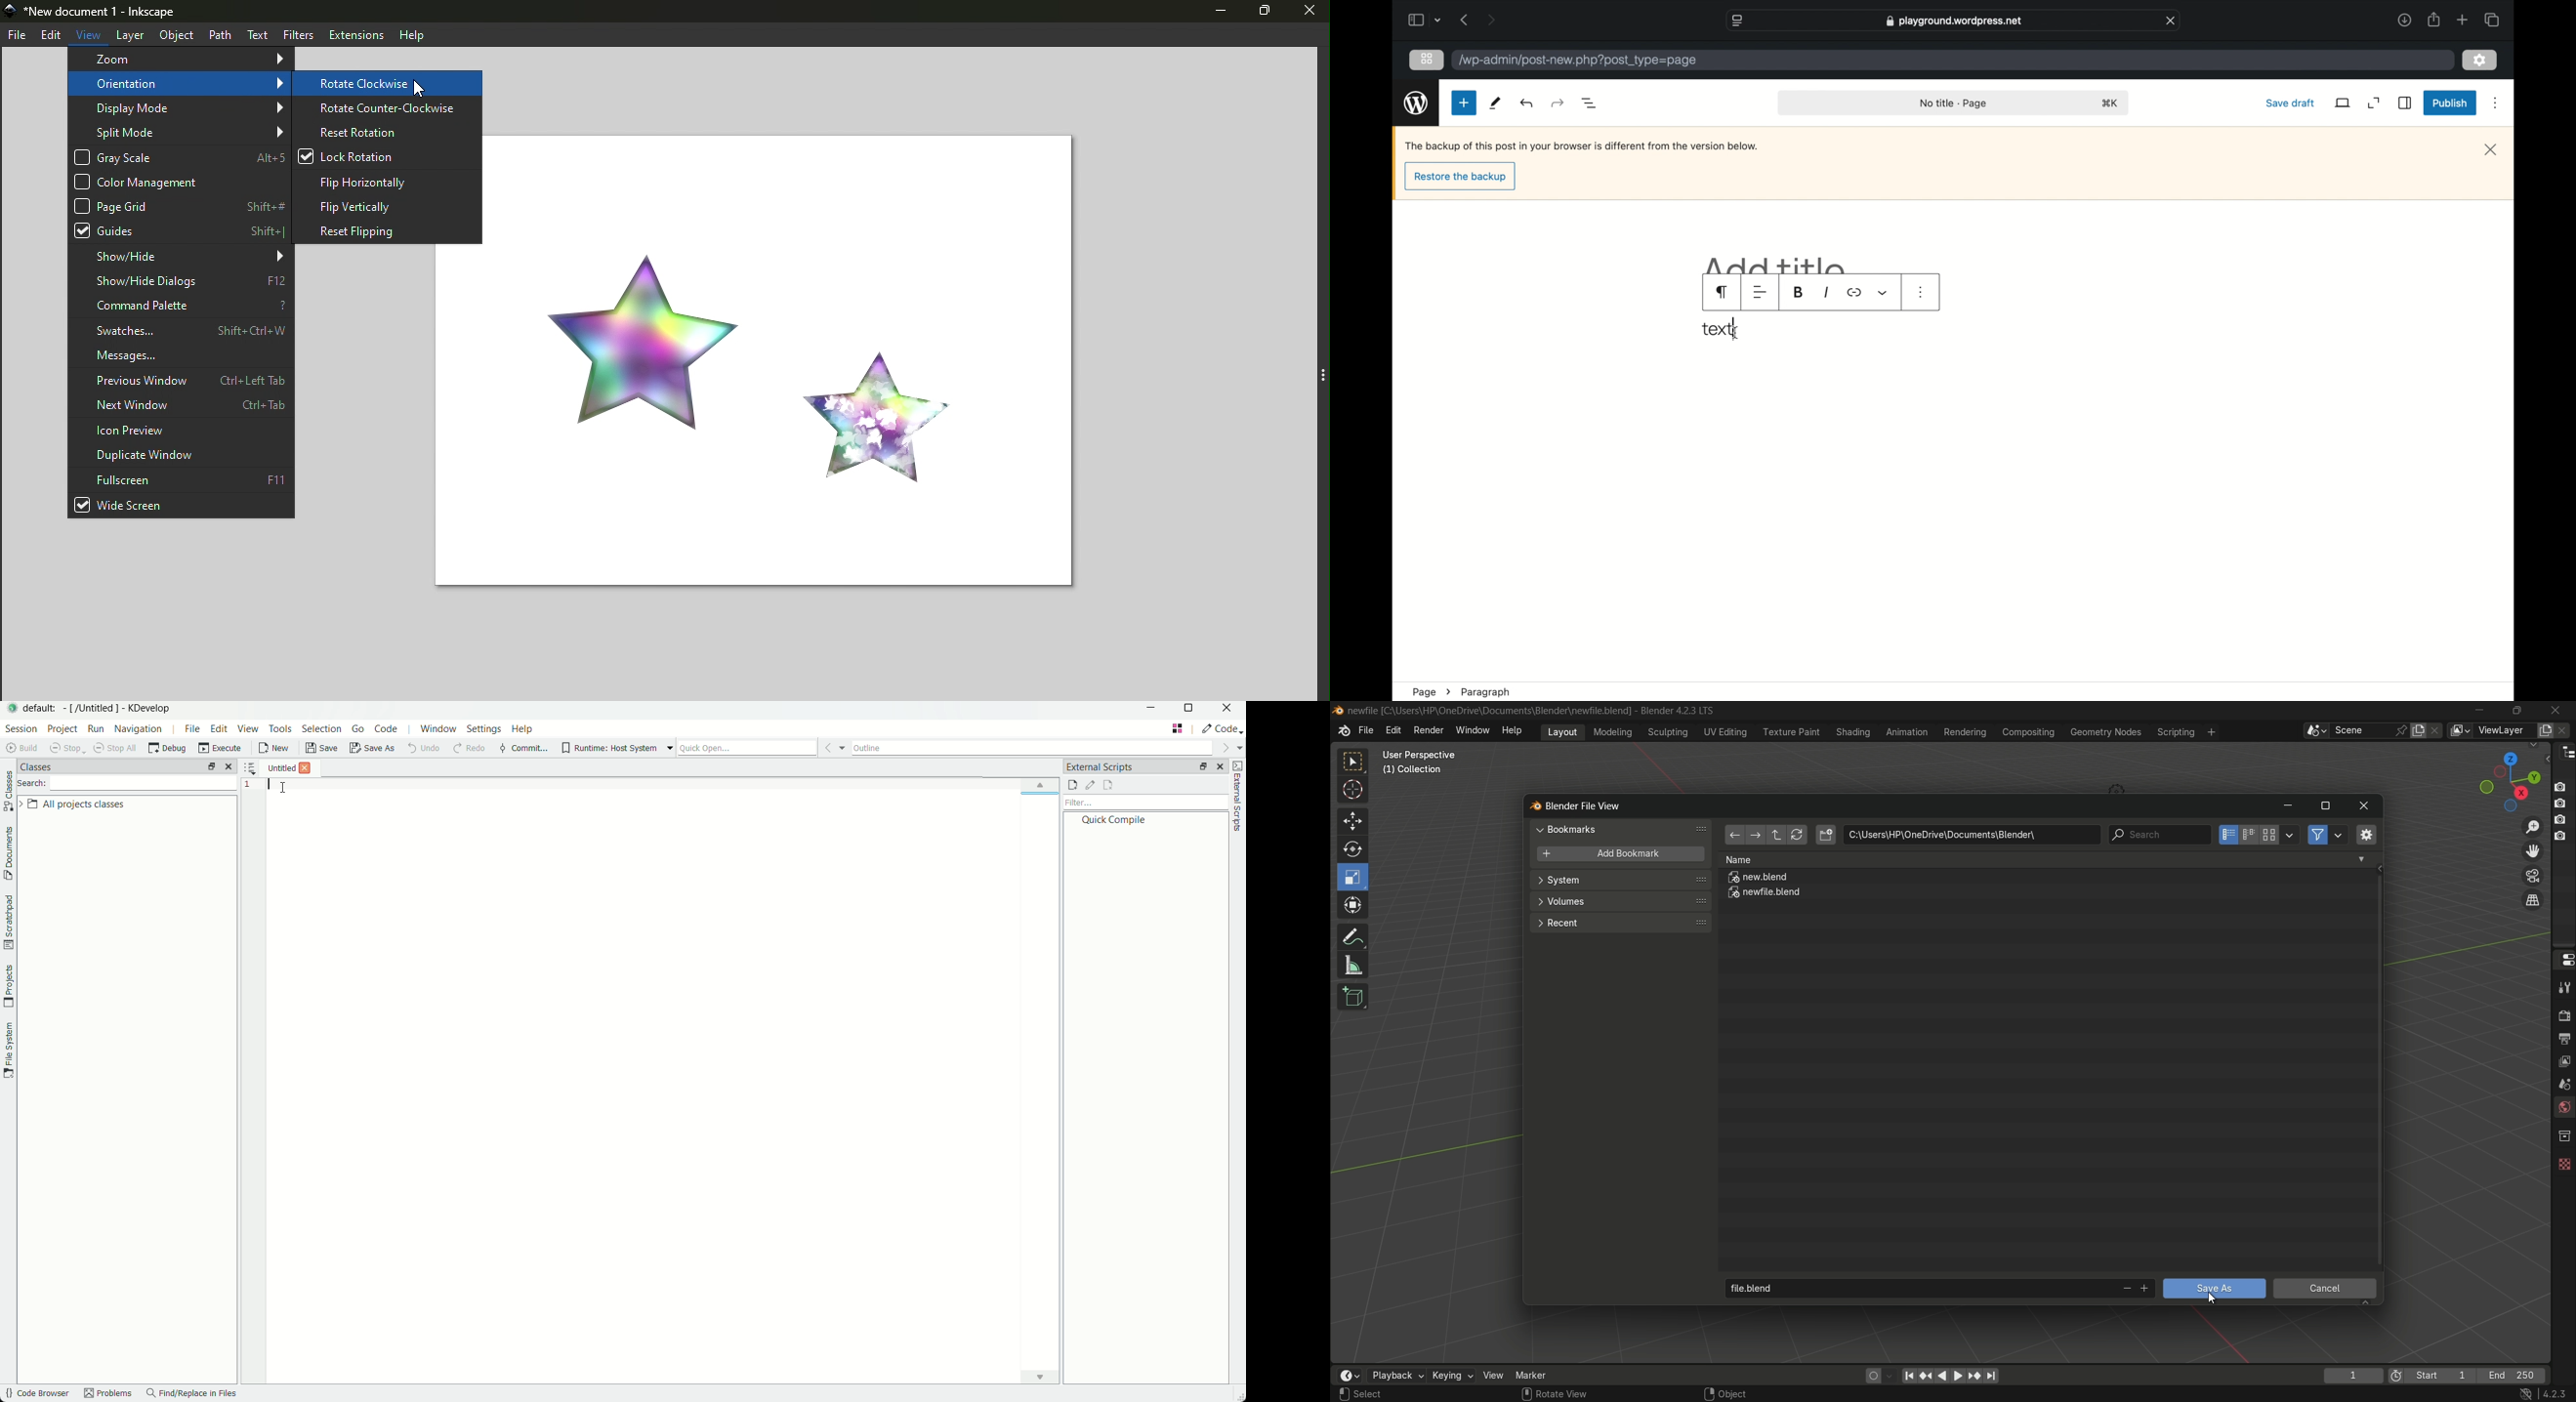 This screenshot has height=1428, width=2576. What do you see at coordinates (2565, 730) in the screenshot?
I see `remove view layer` at bounding box center [2565, 730].